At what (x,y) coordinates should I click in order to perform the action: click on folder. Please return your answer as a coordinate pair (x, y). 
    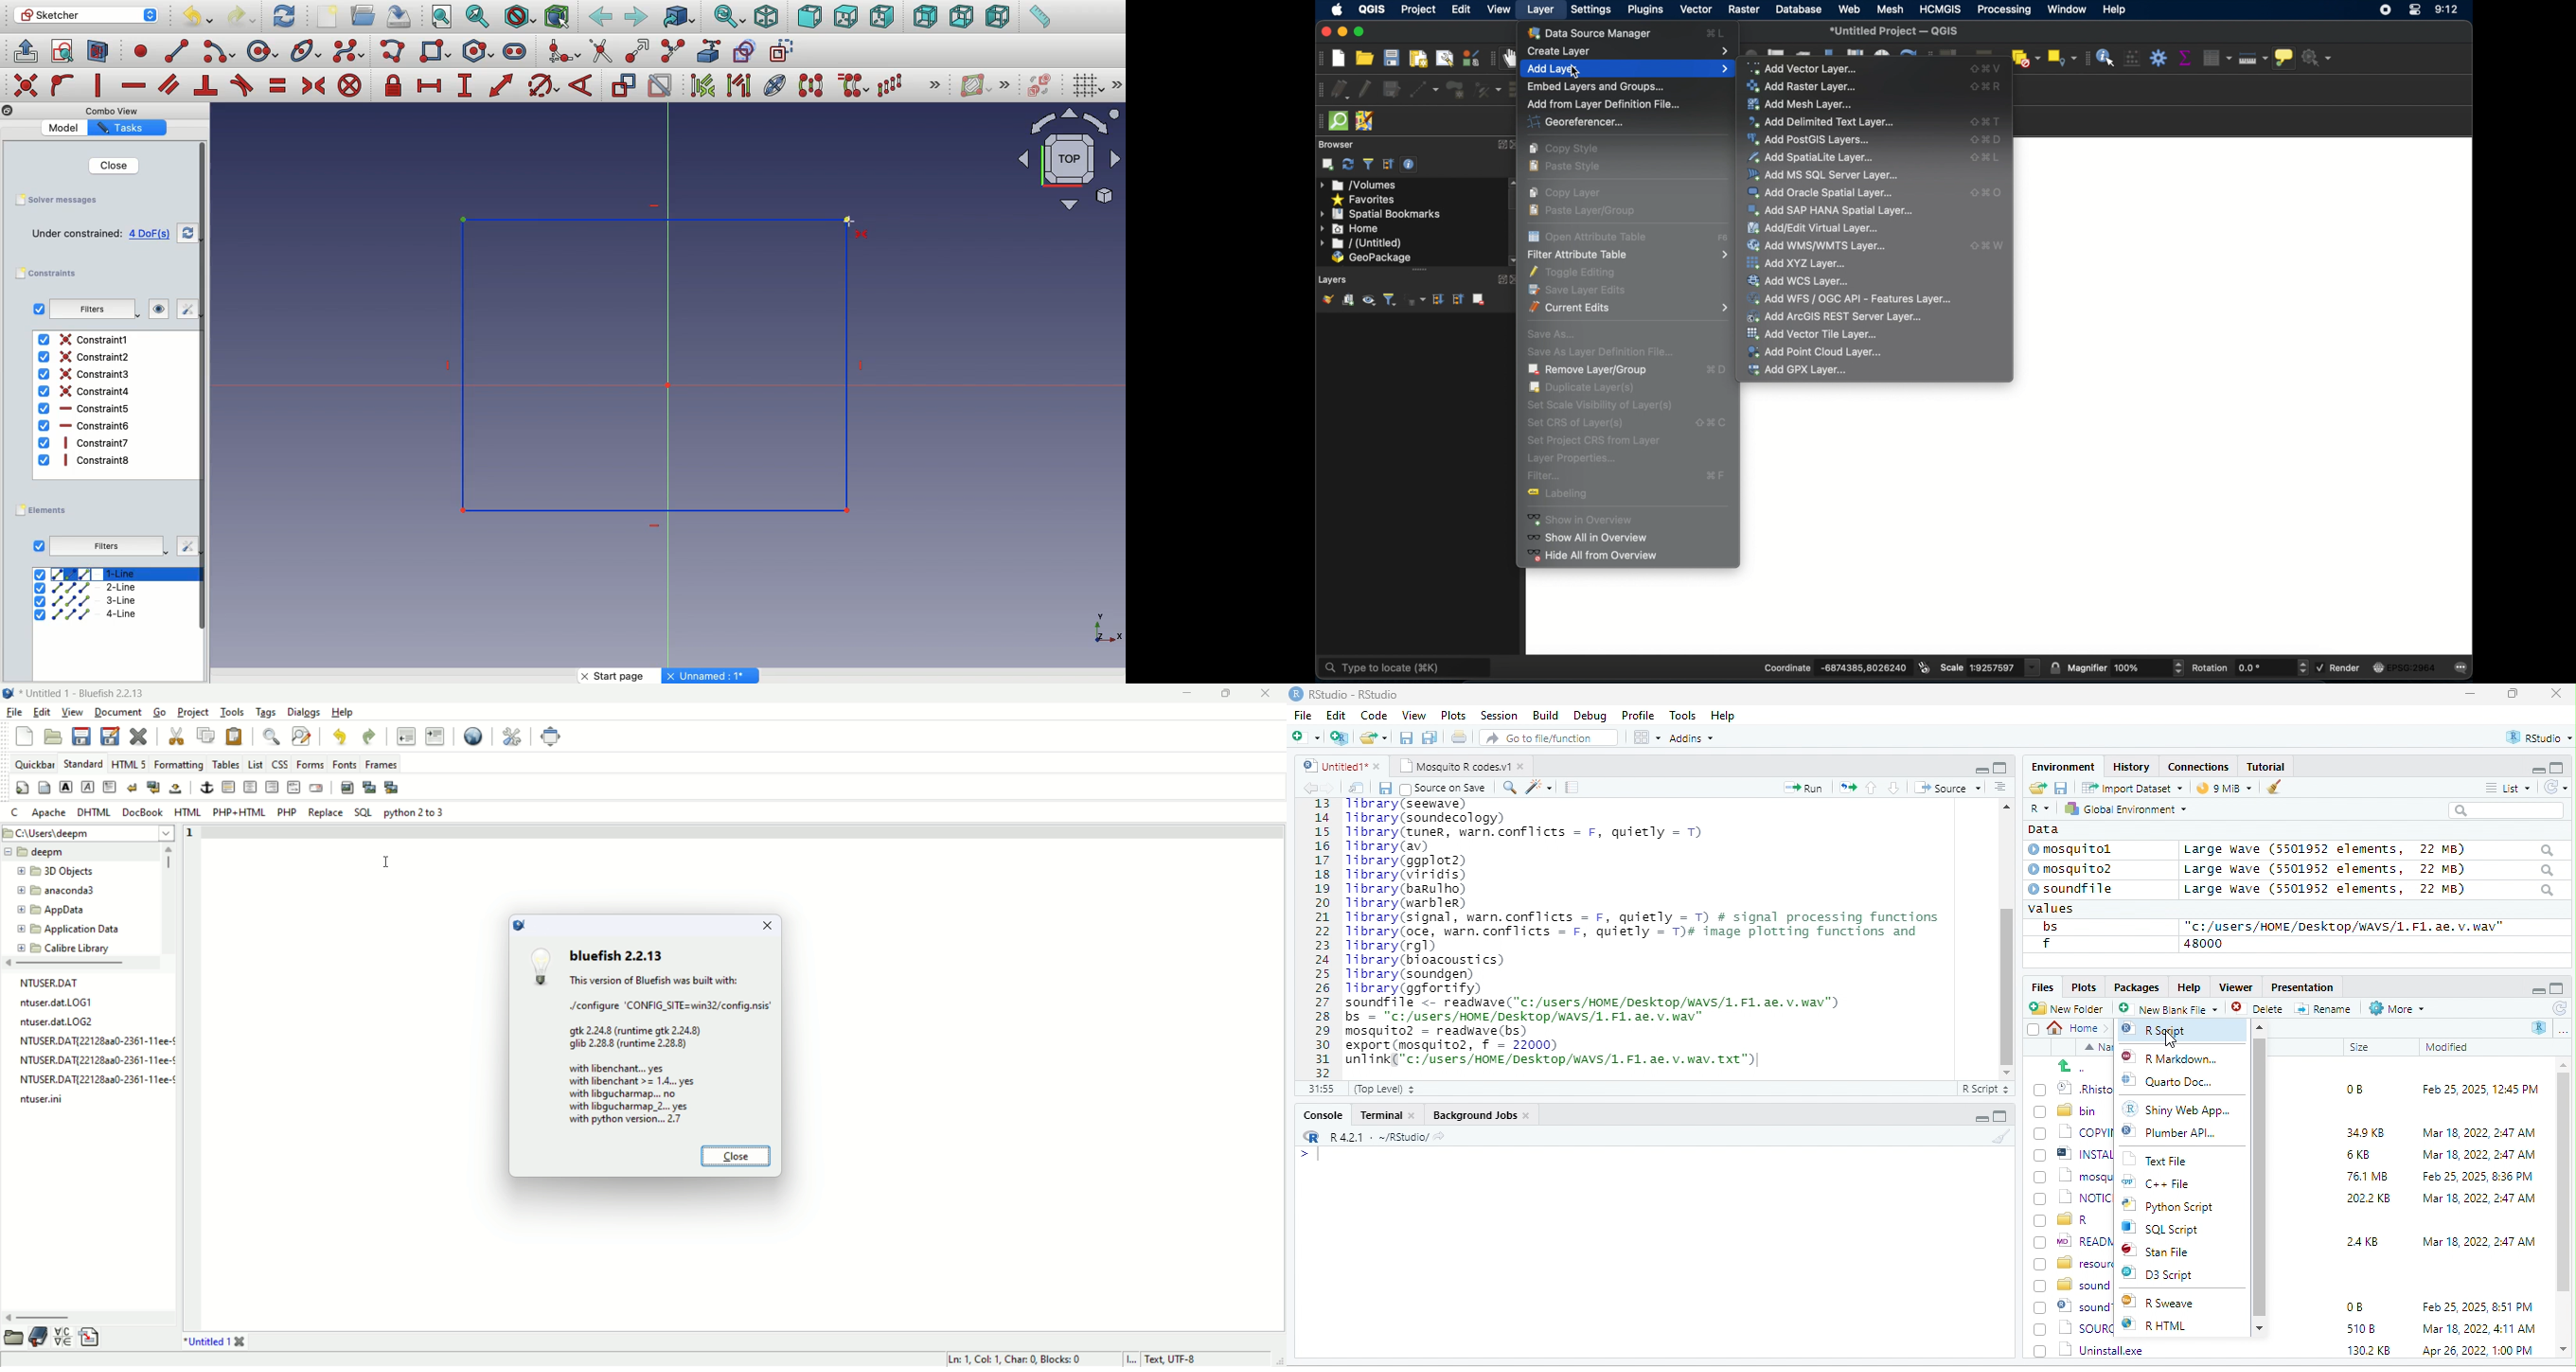
    Looking at the image, I should click on (1376, 737).